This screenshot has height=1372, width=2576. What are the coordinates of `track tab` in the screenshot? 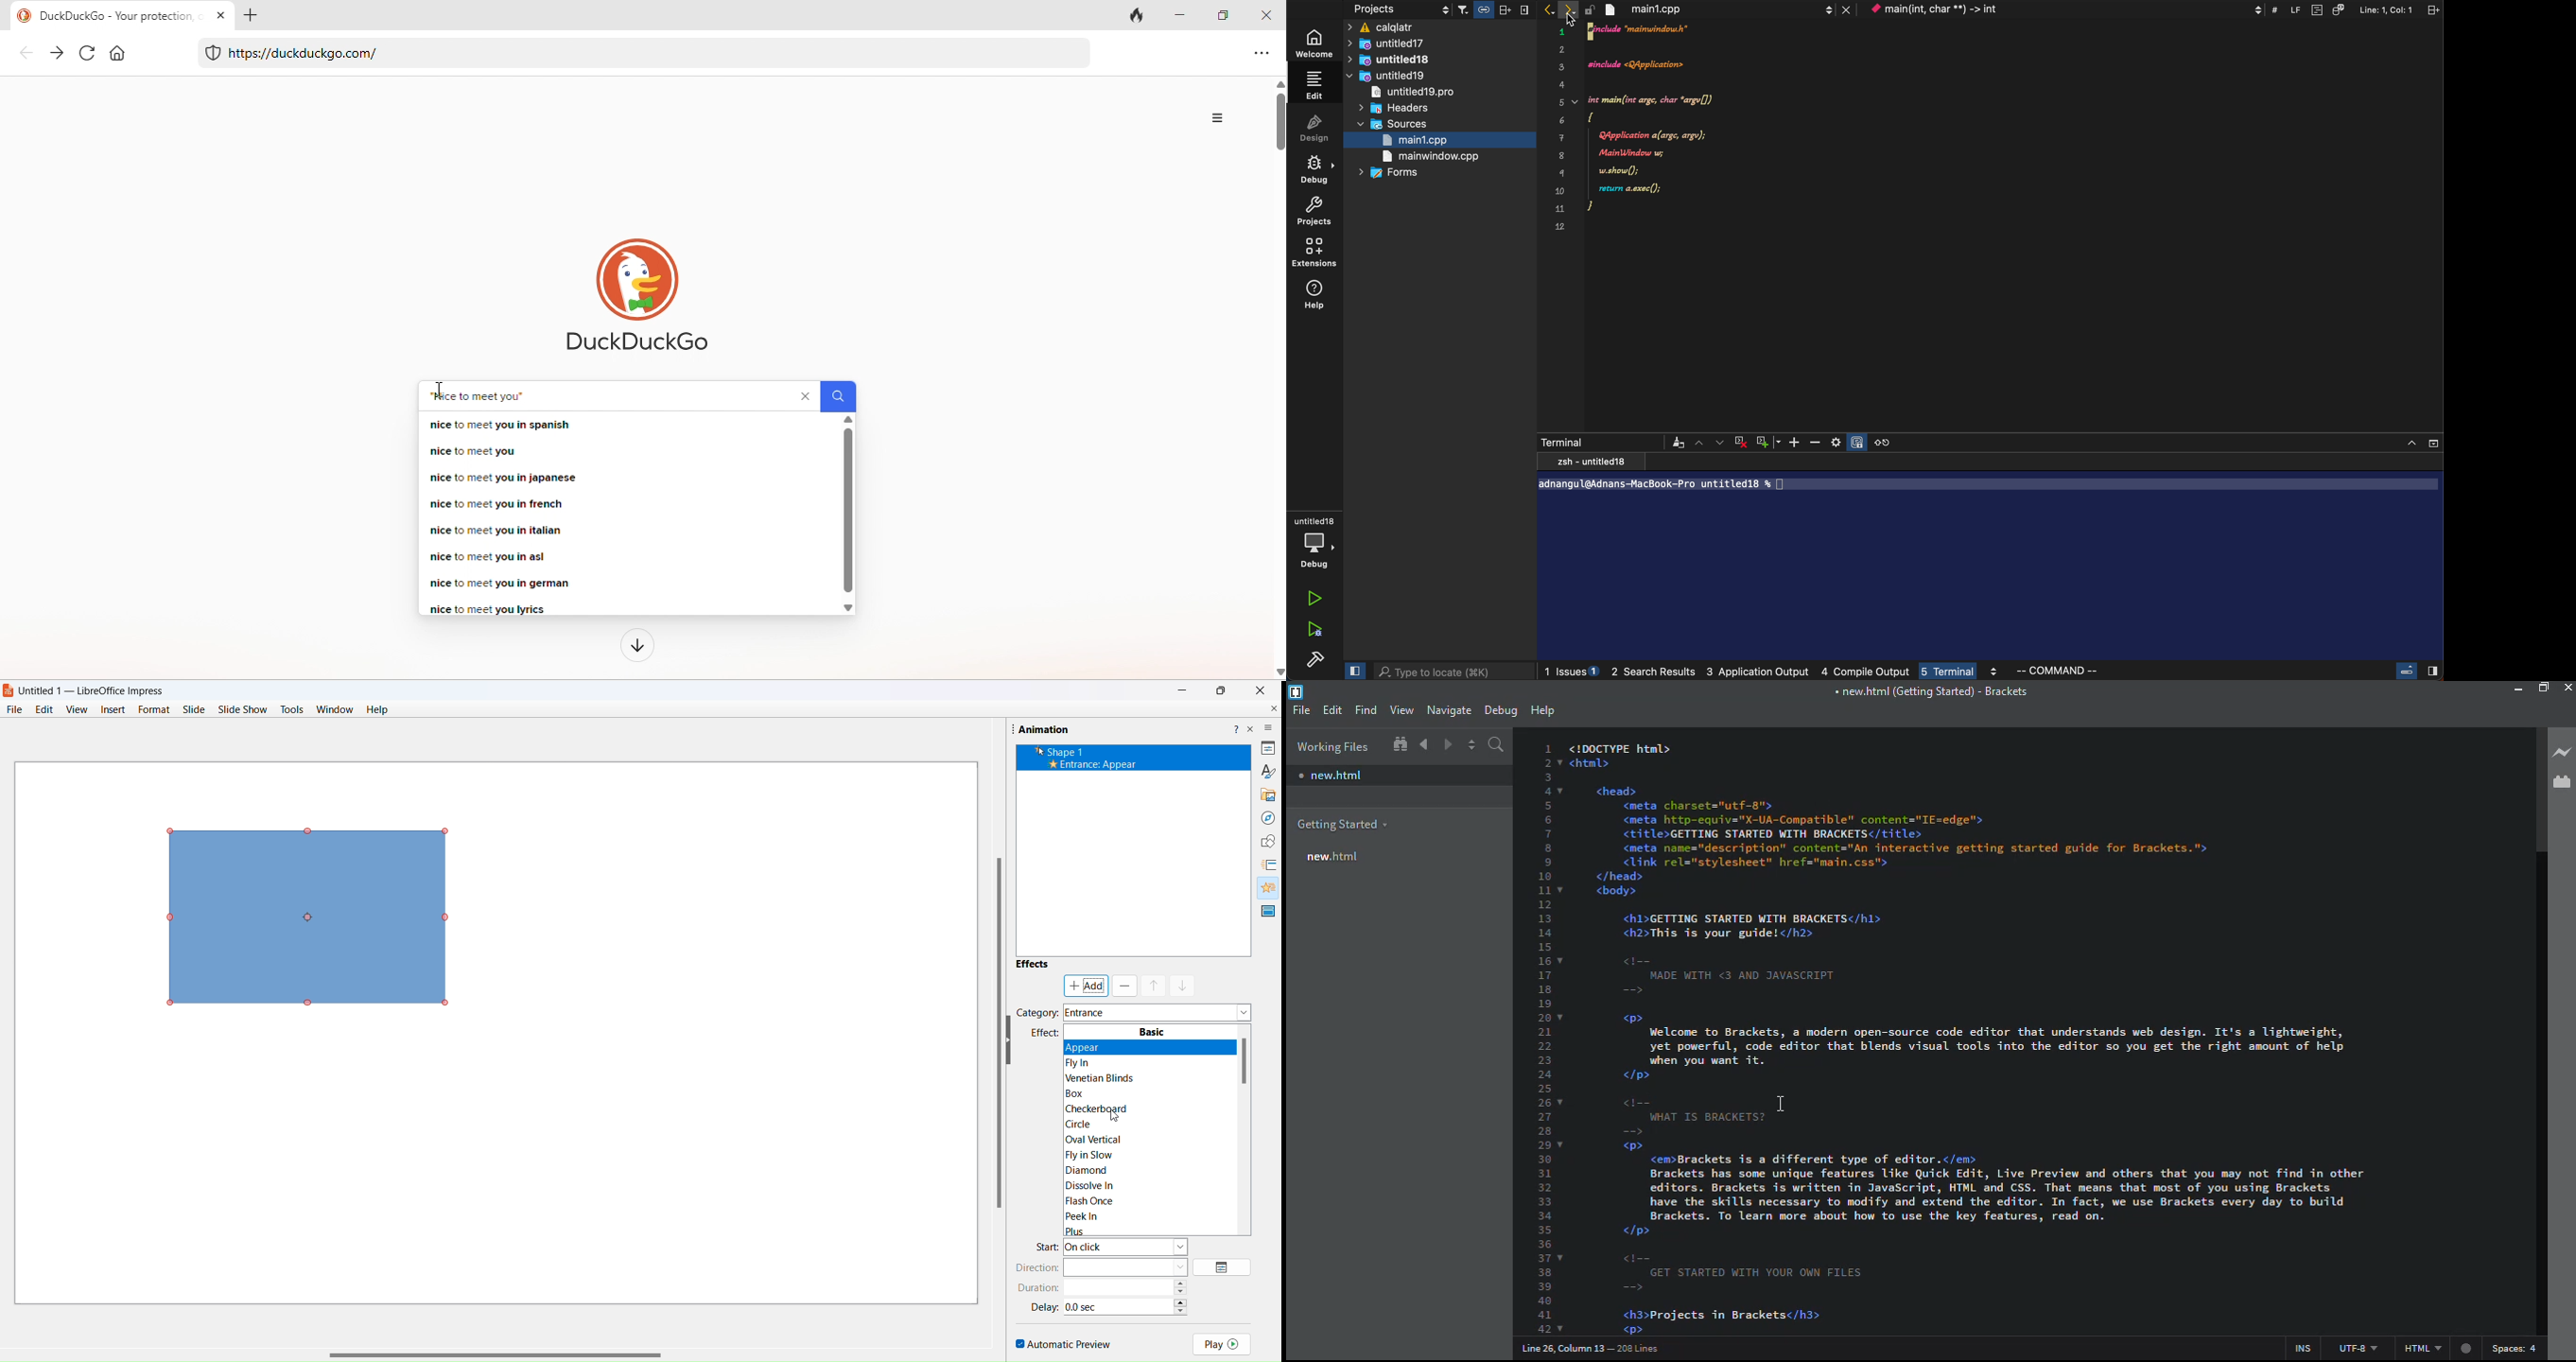 It's located at (1134, 15).